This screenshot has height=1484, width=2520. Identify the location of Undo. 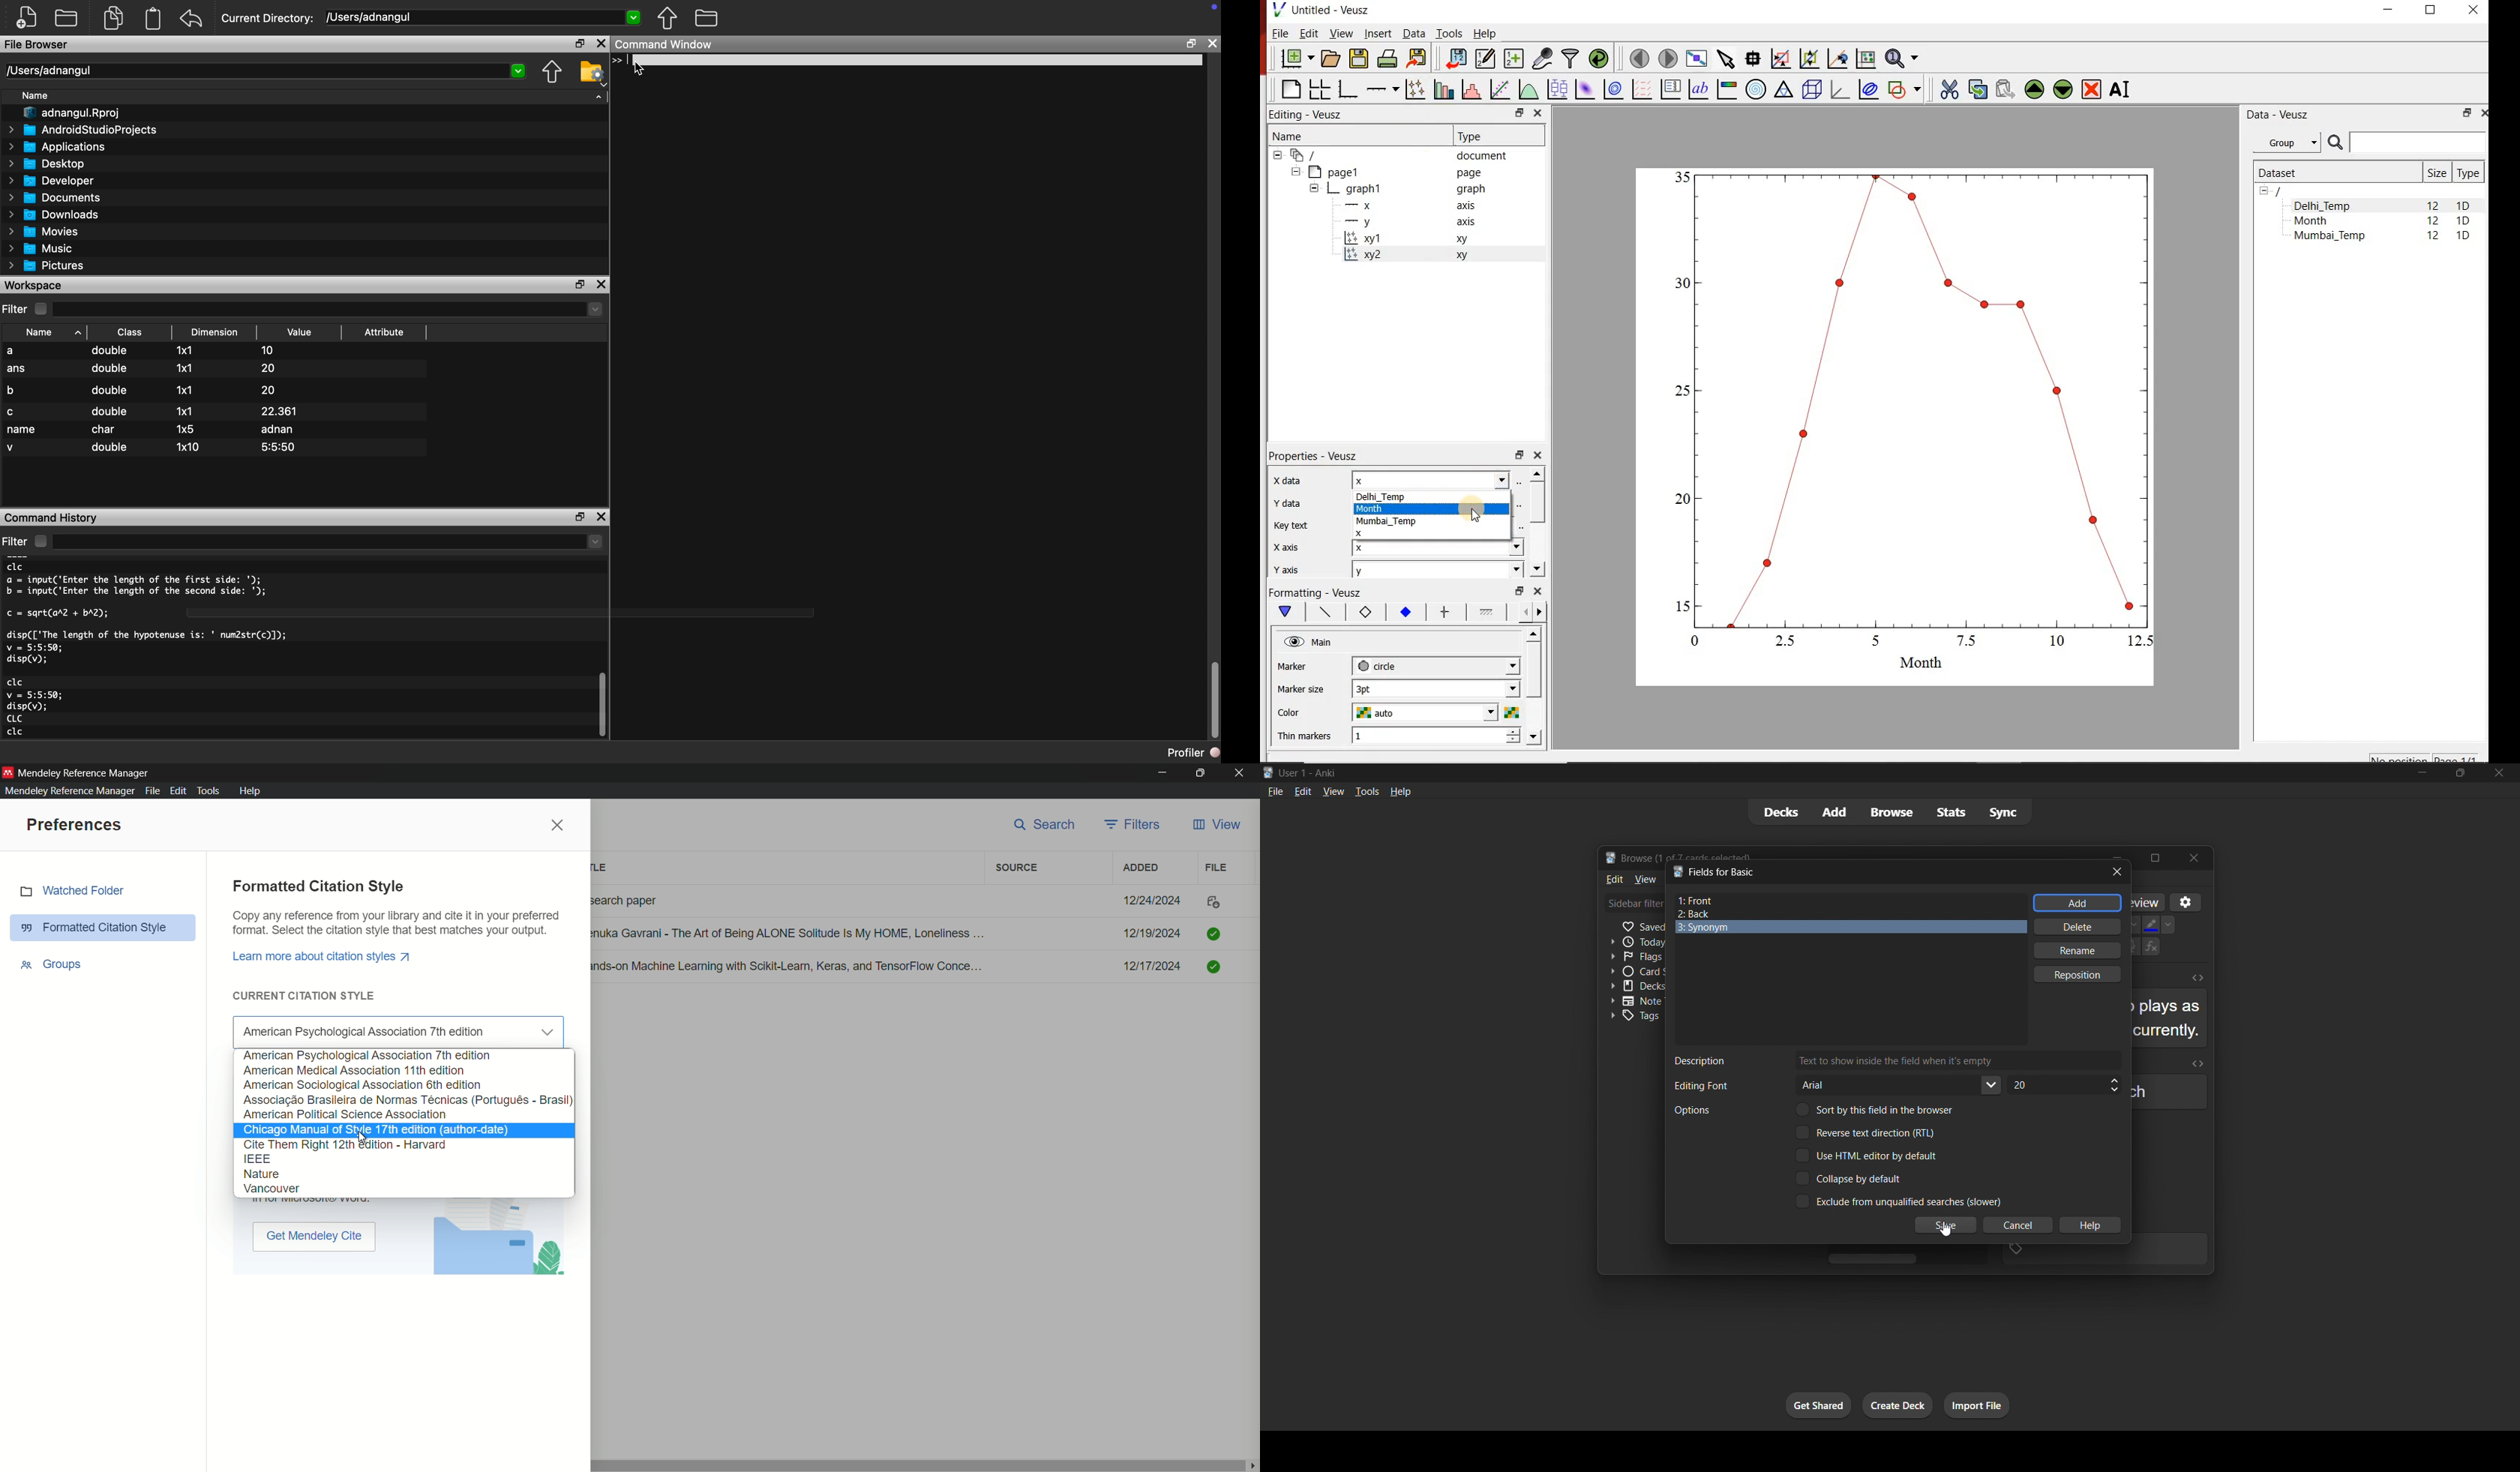
(195, 16).